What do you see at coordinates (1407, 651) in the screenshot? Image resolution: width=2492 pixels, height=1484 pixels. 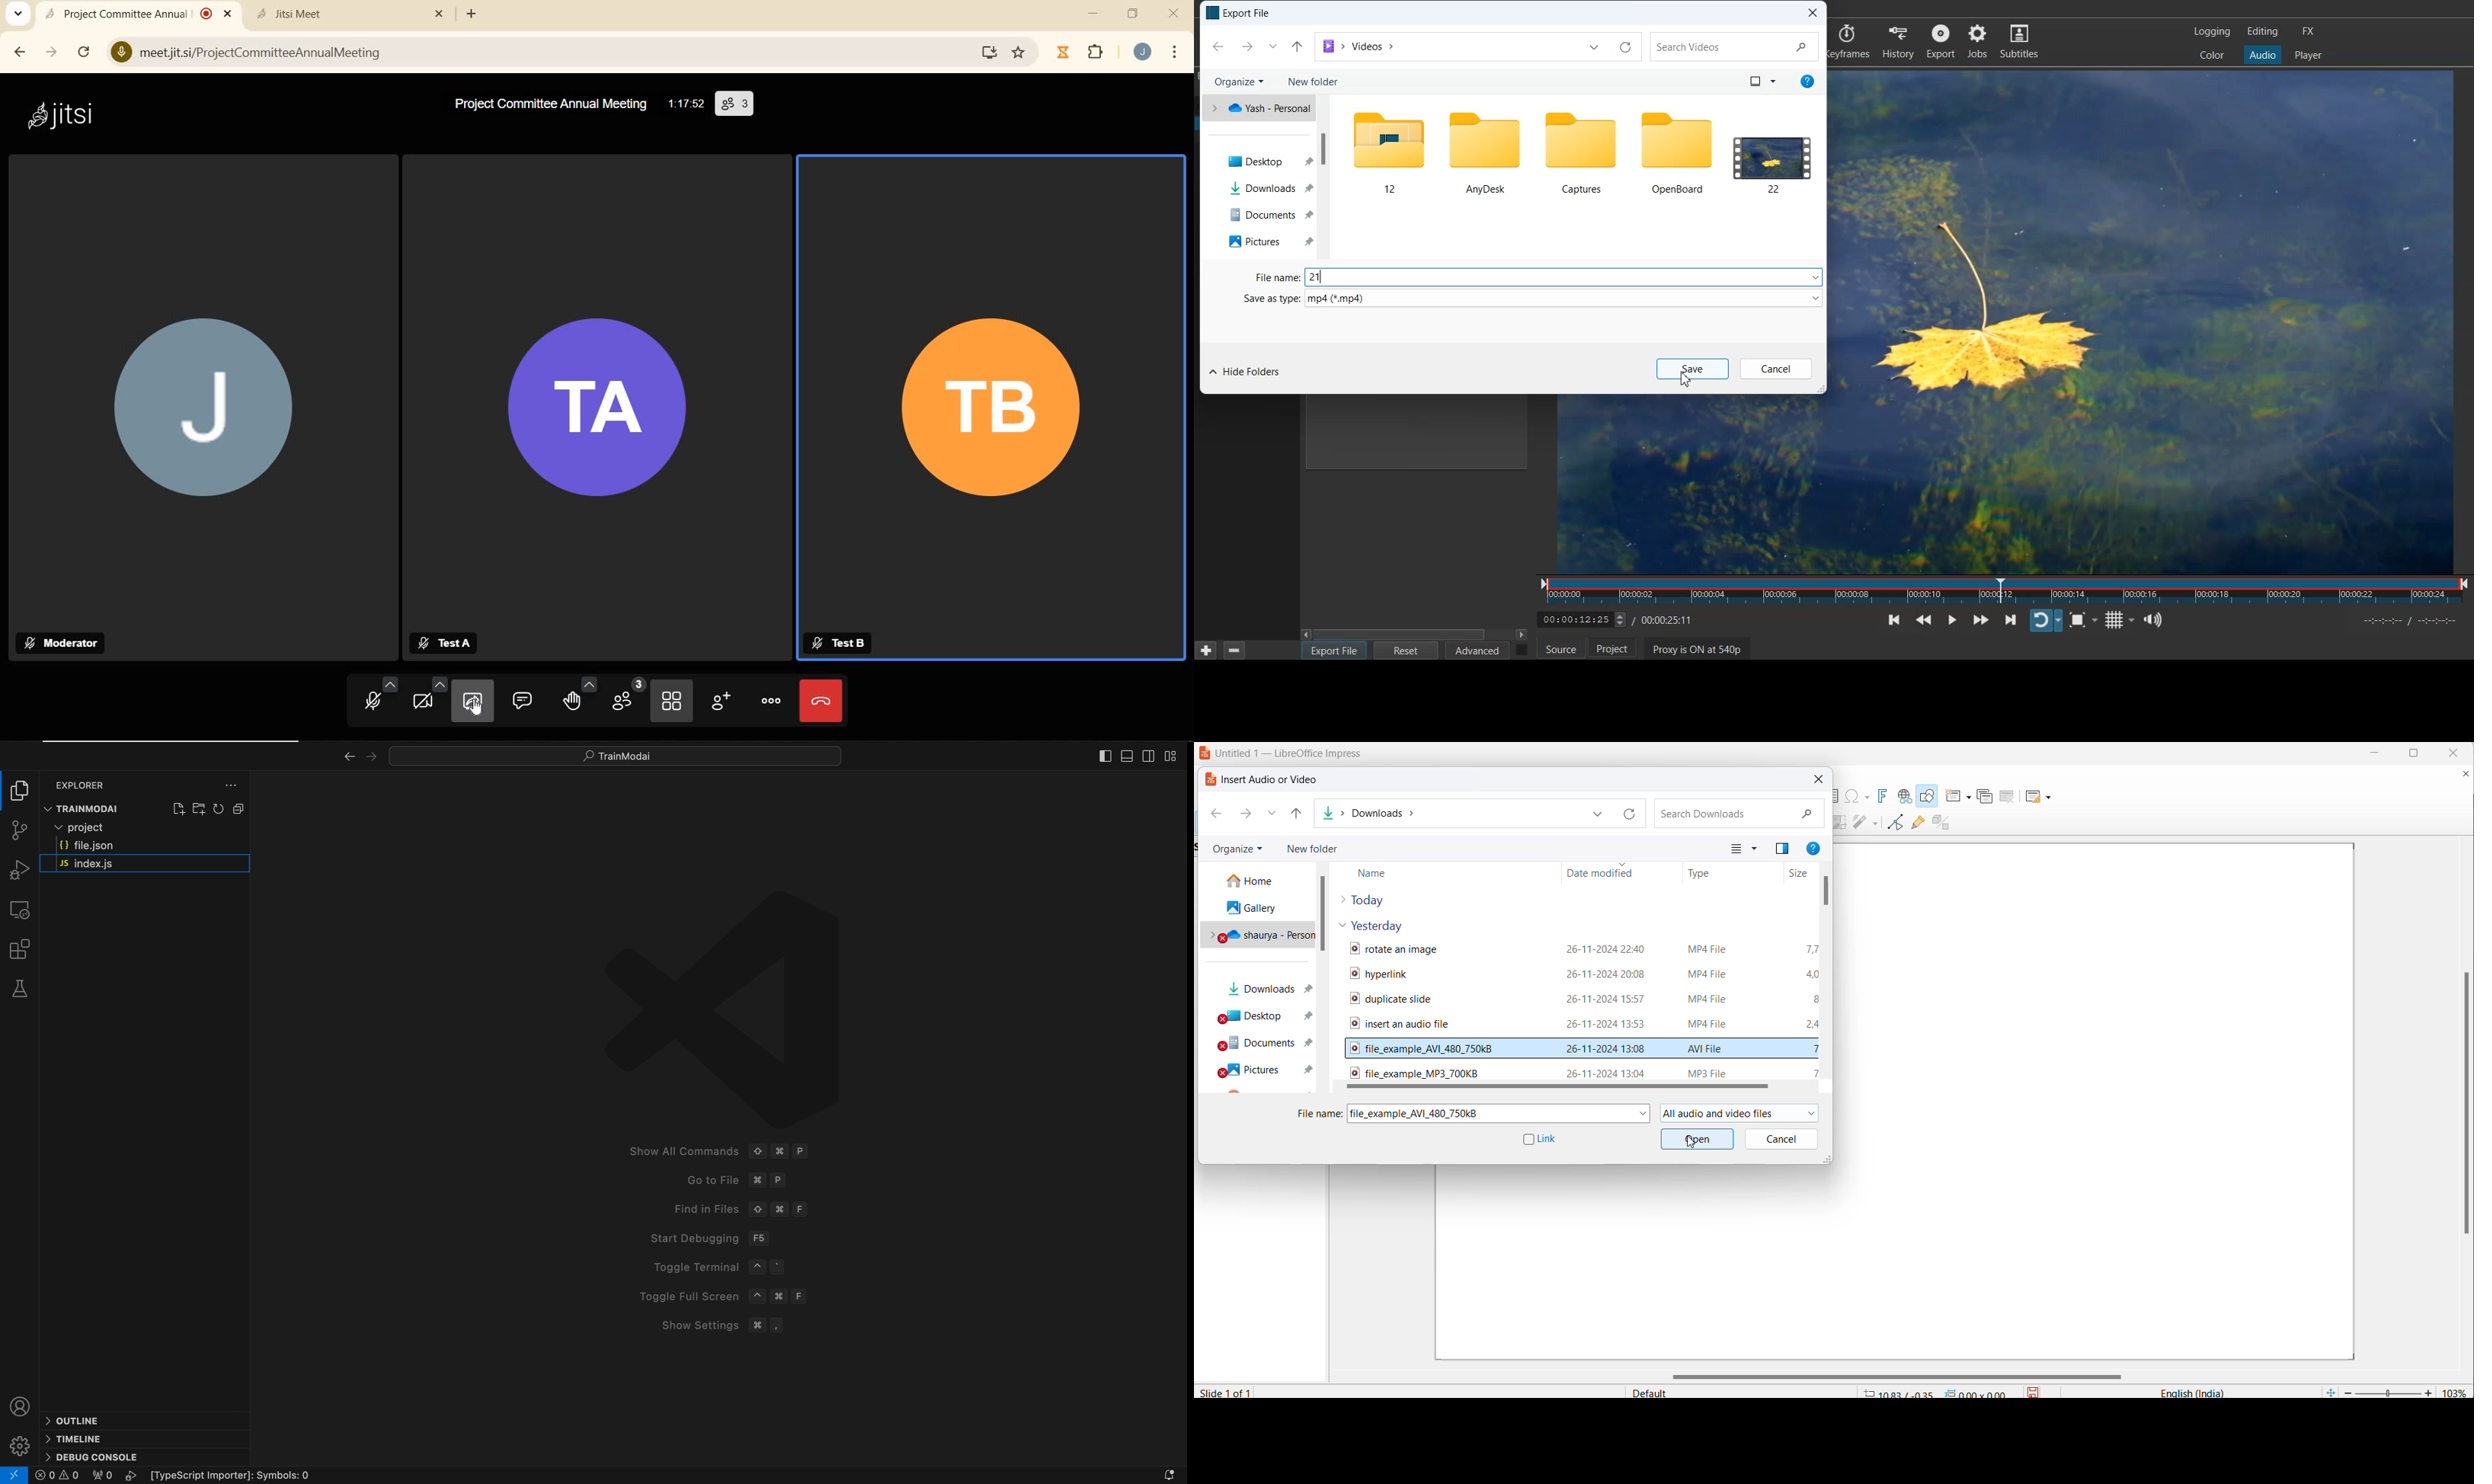 I see `Reset` at bounding box center [1407, 651].